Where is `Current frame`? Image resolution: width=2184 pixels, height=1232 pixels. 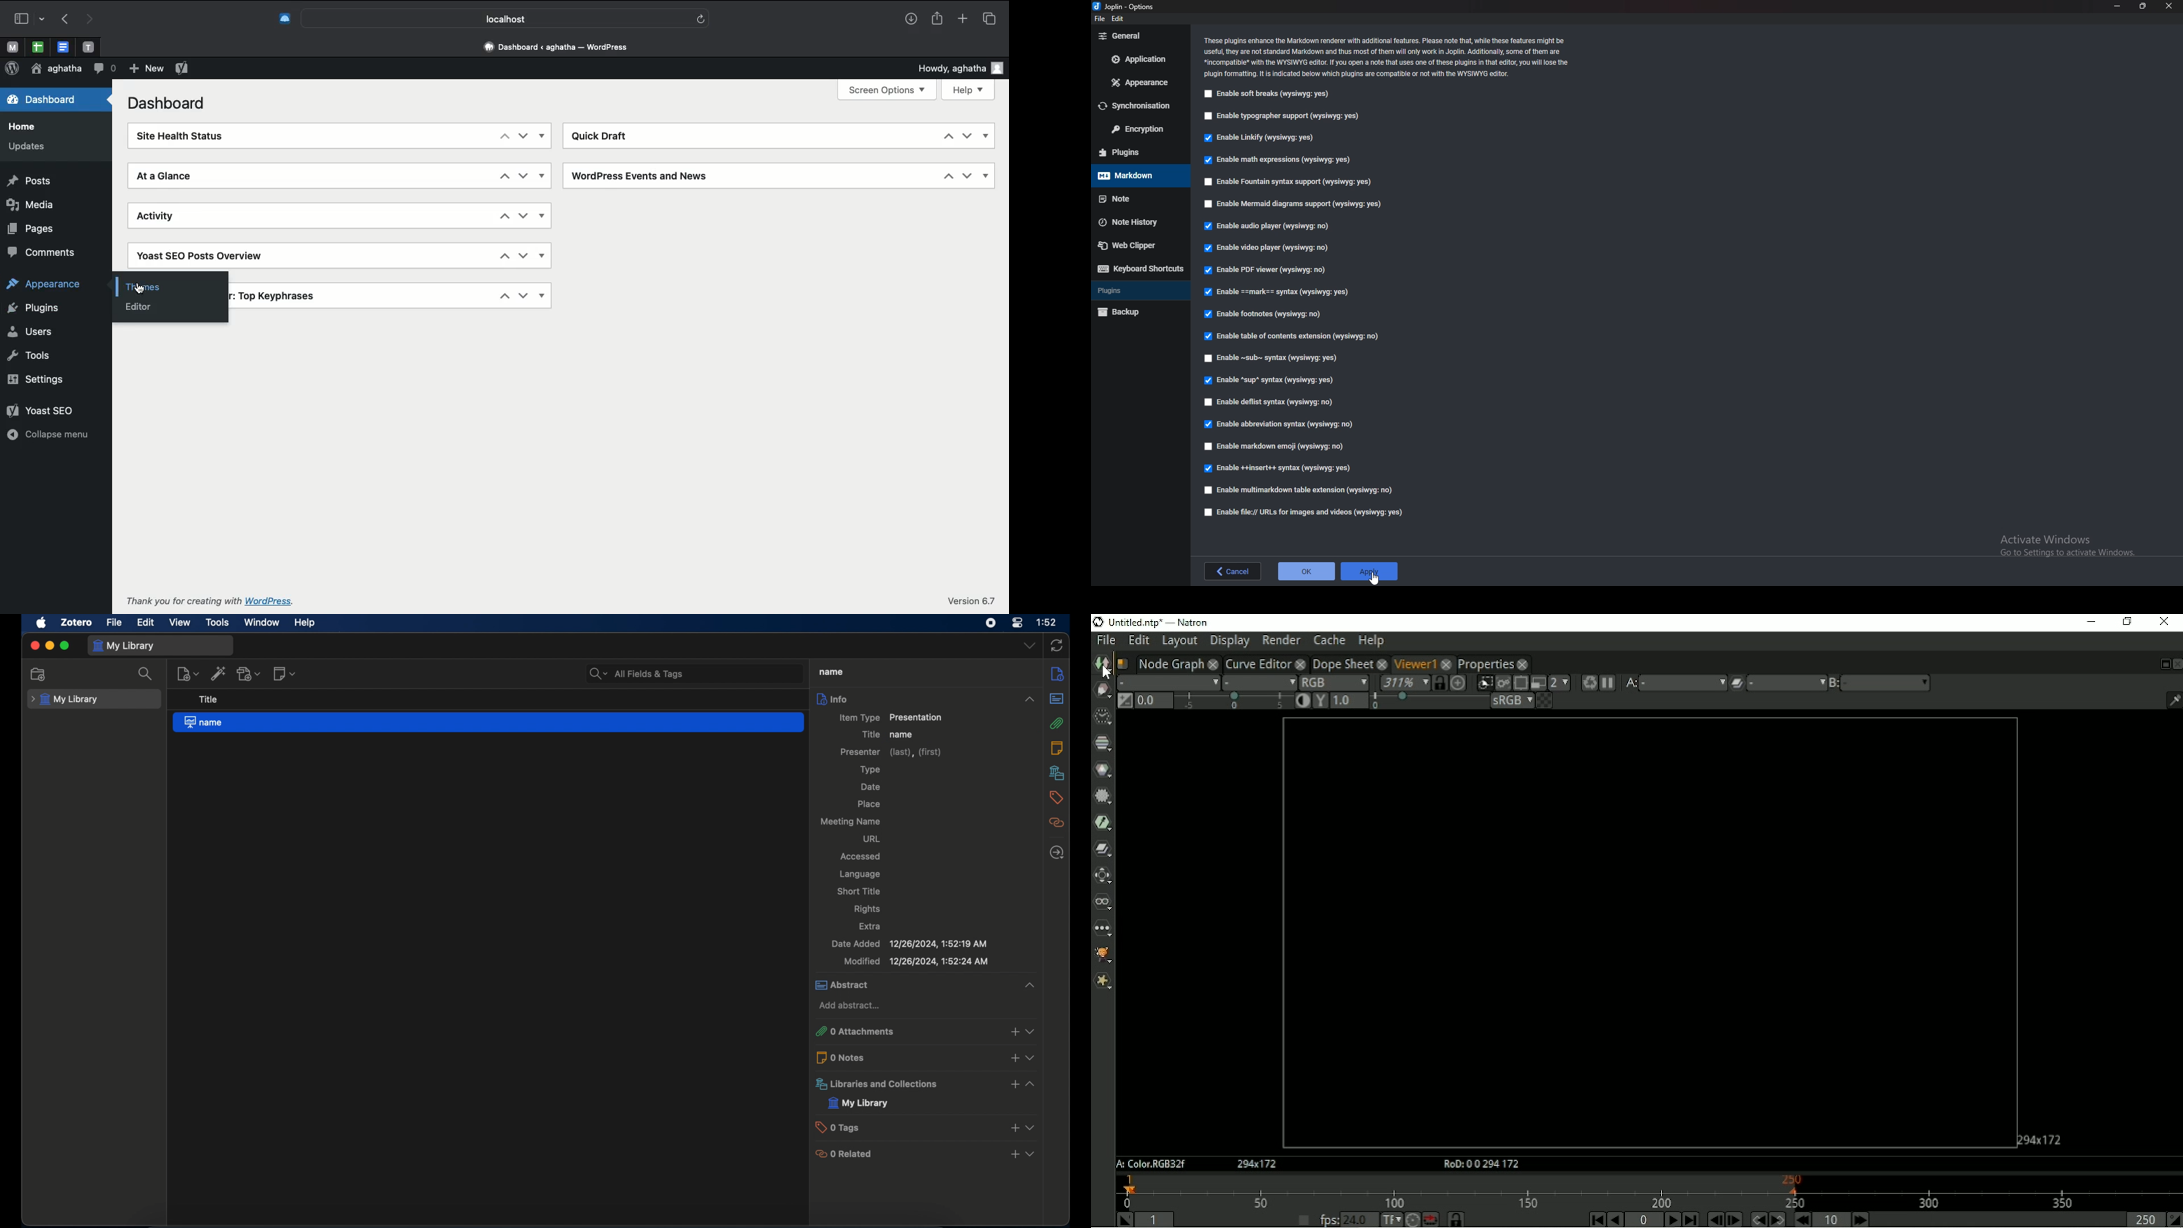
Current frame is located at coordinates (1644, 1220).